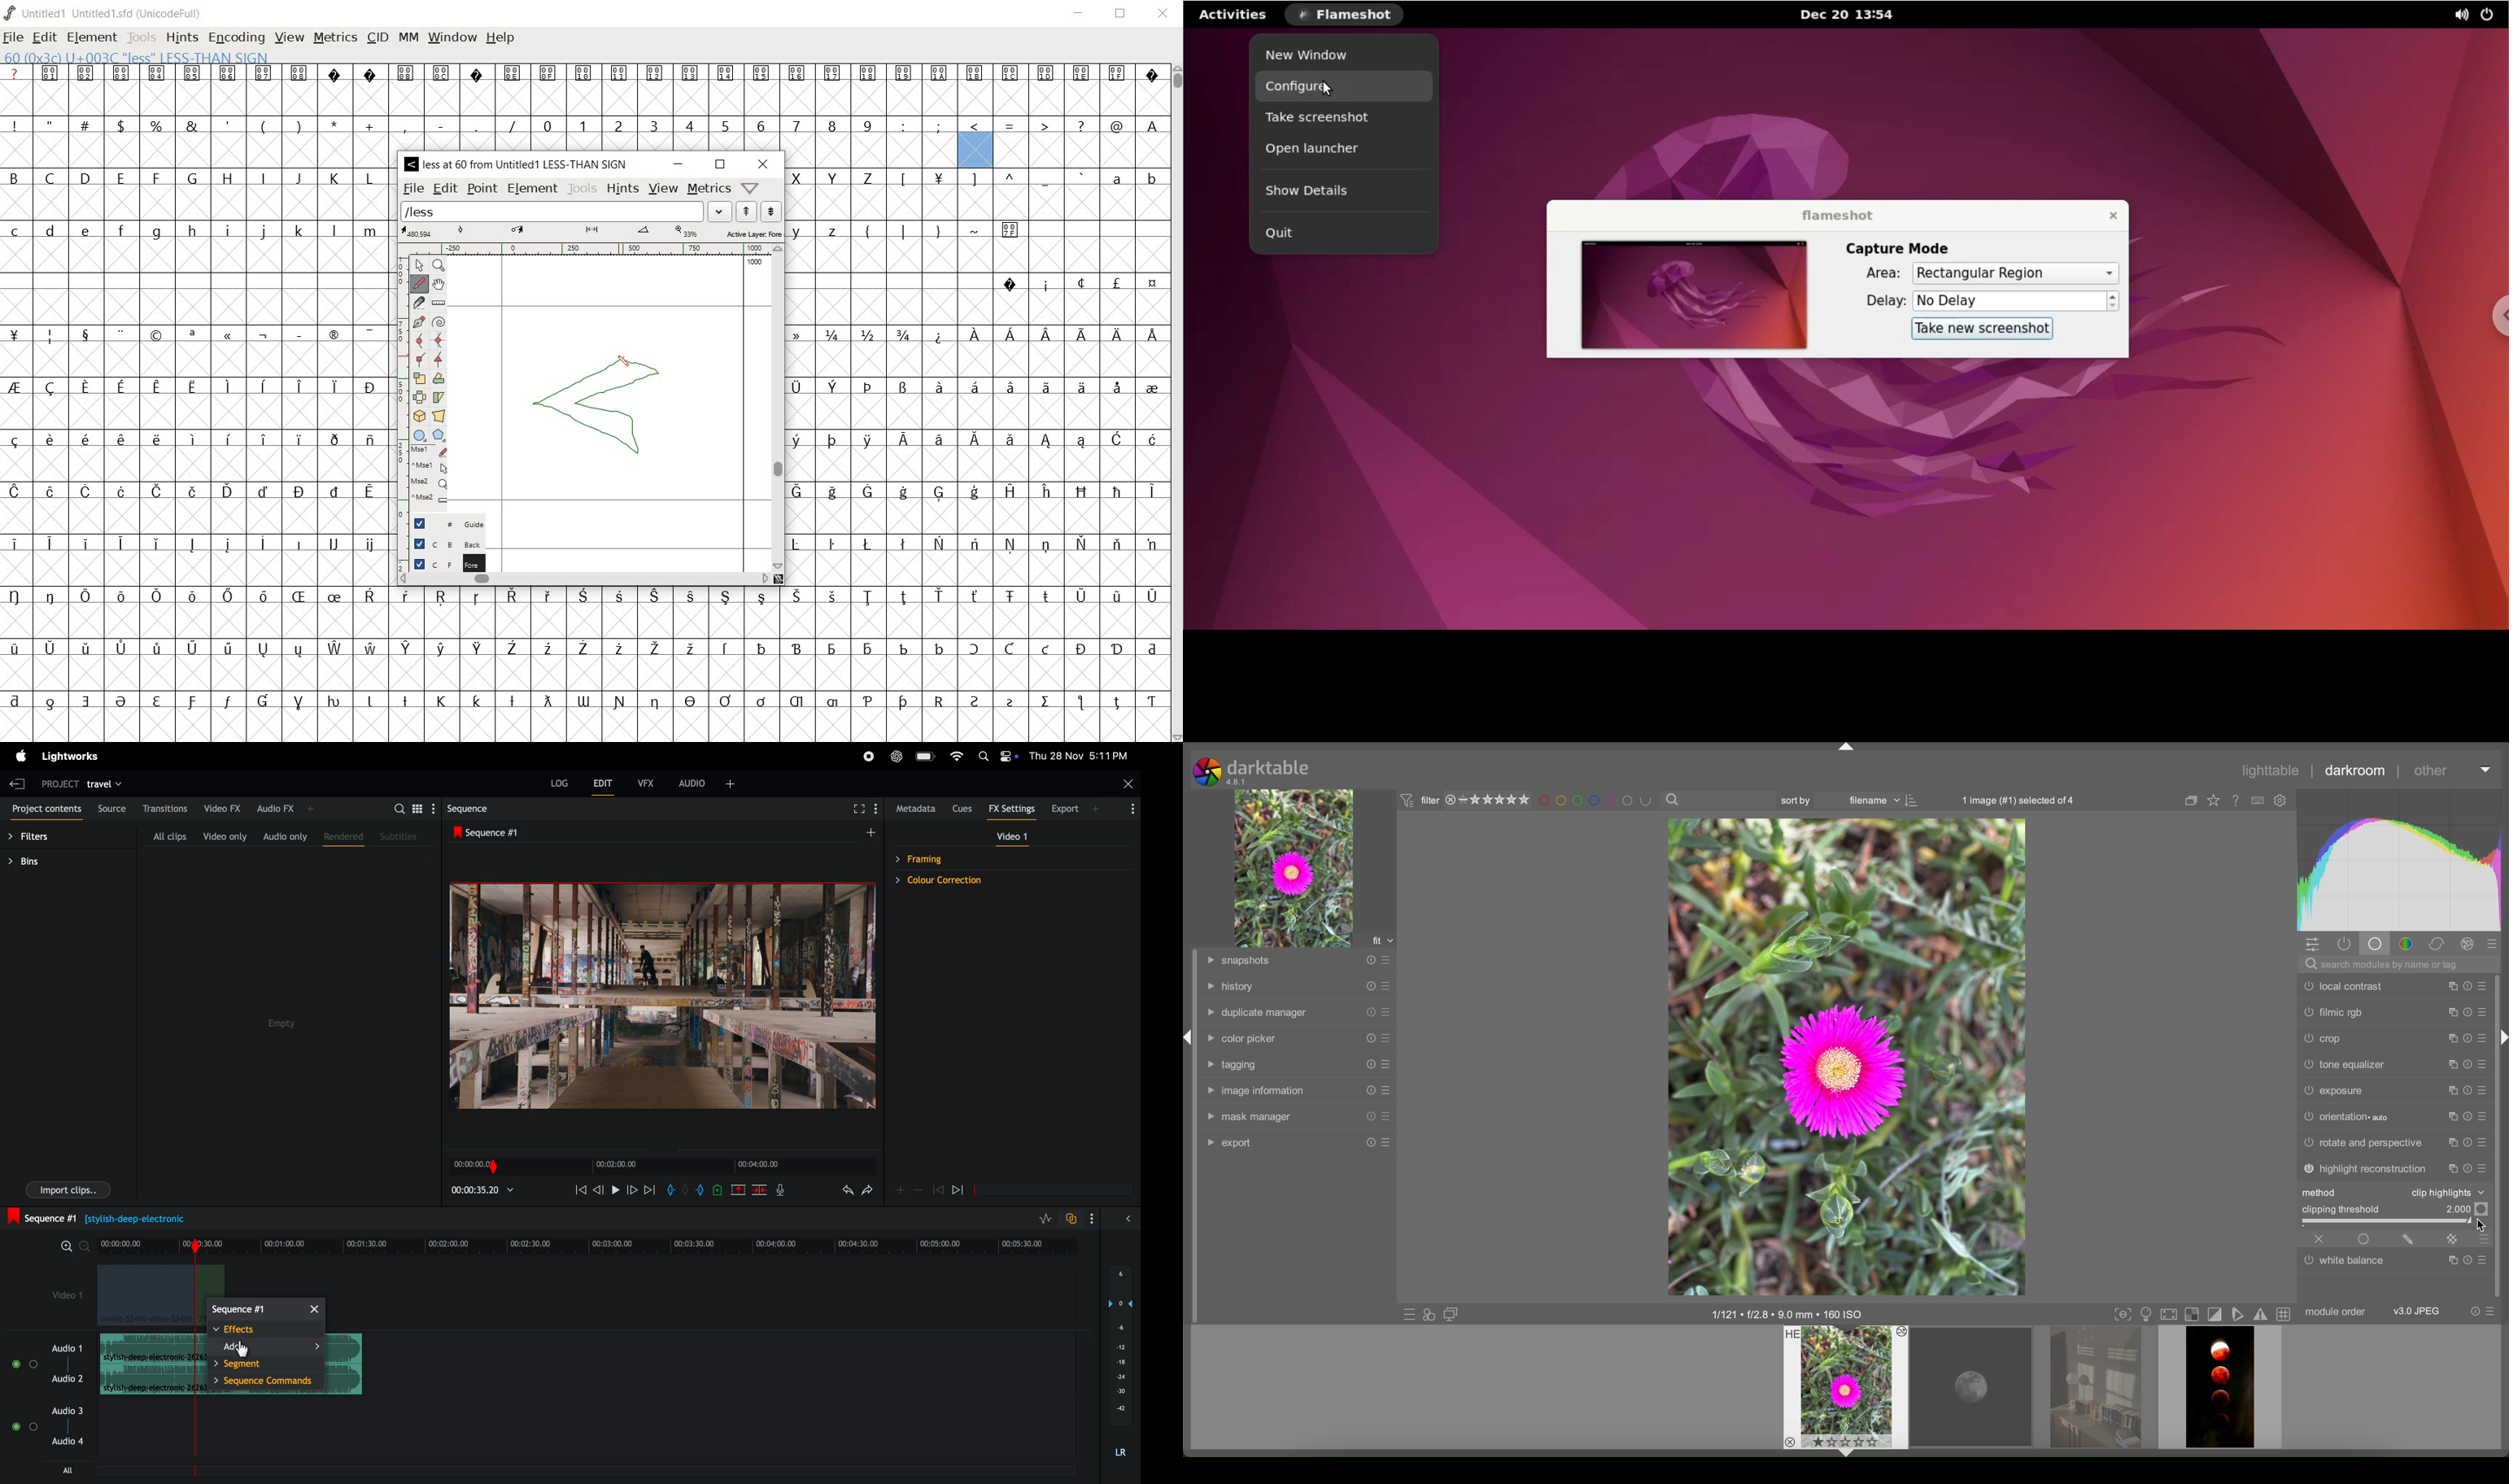 This screenshot has width=2520, height=1484. Describe the element at coordinates (452, 38) in the screenshot. I see `window` at that location.